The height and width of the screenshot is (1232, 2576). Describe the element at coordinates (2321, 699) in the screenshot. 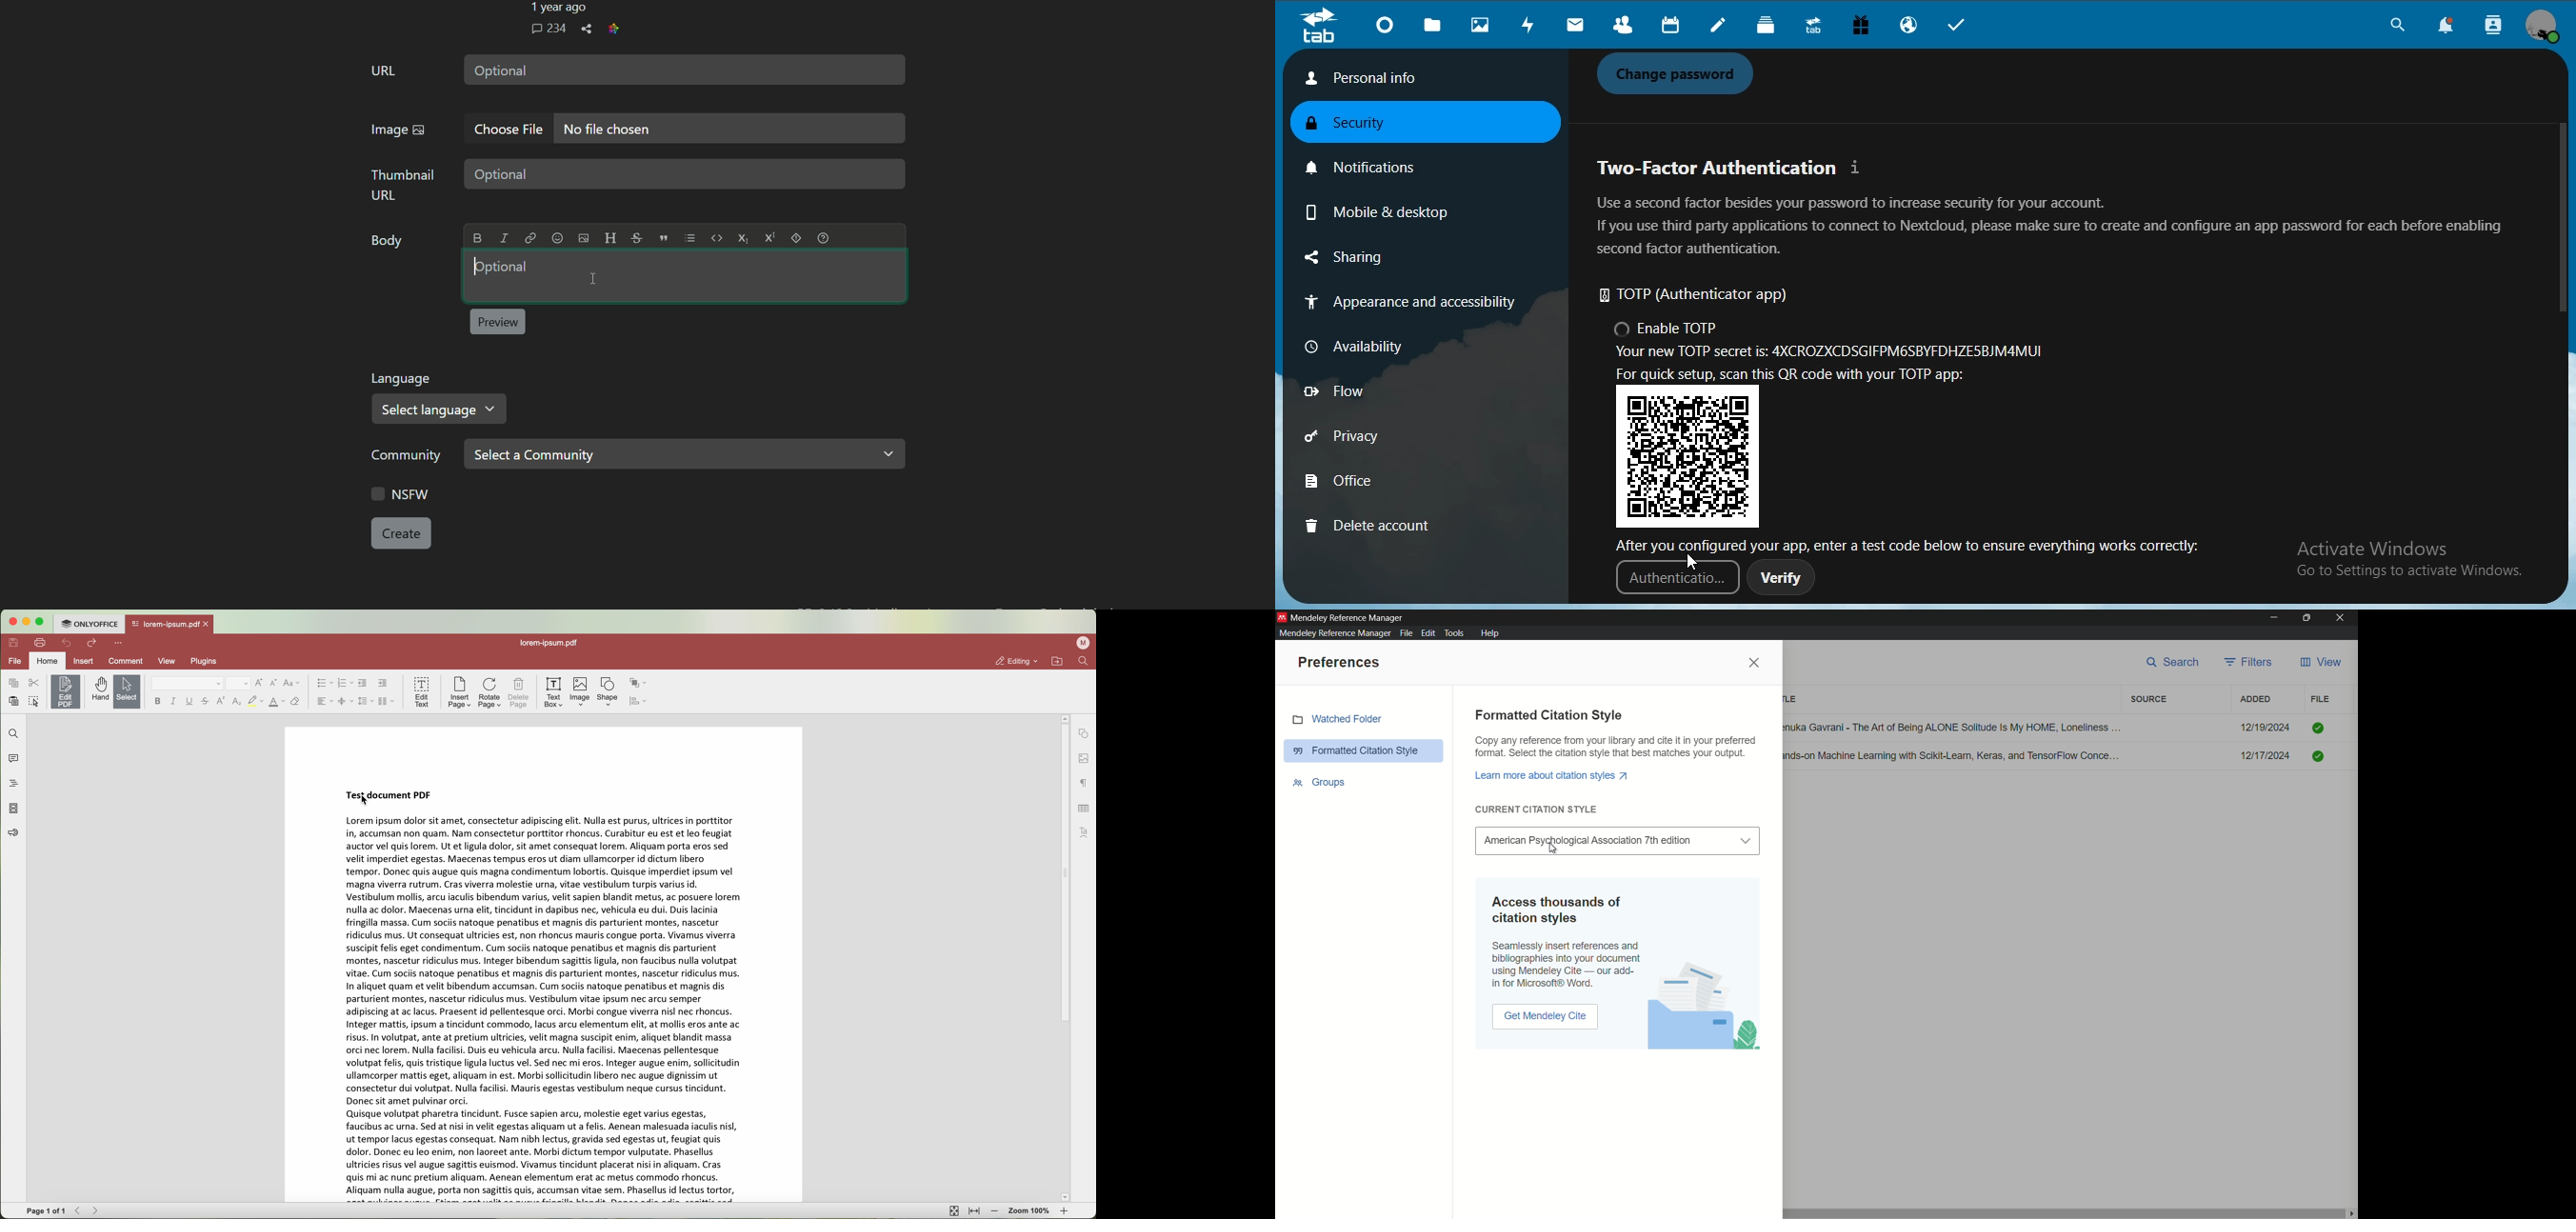

I see `file` at that location.